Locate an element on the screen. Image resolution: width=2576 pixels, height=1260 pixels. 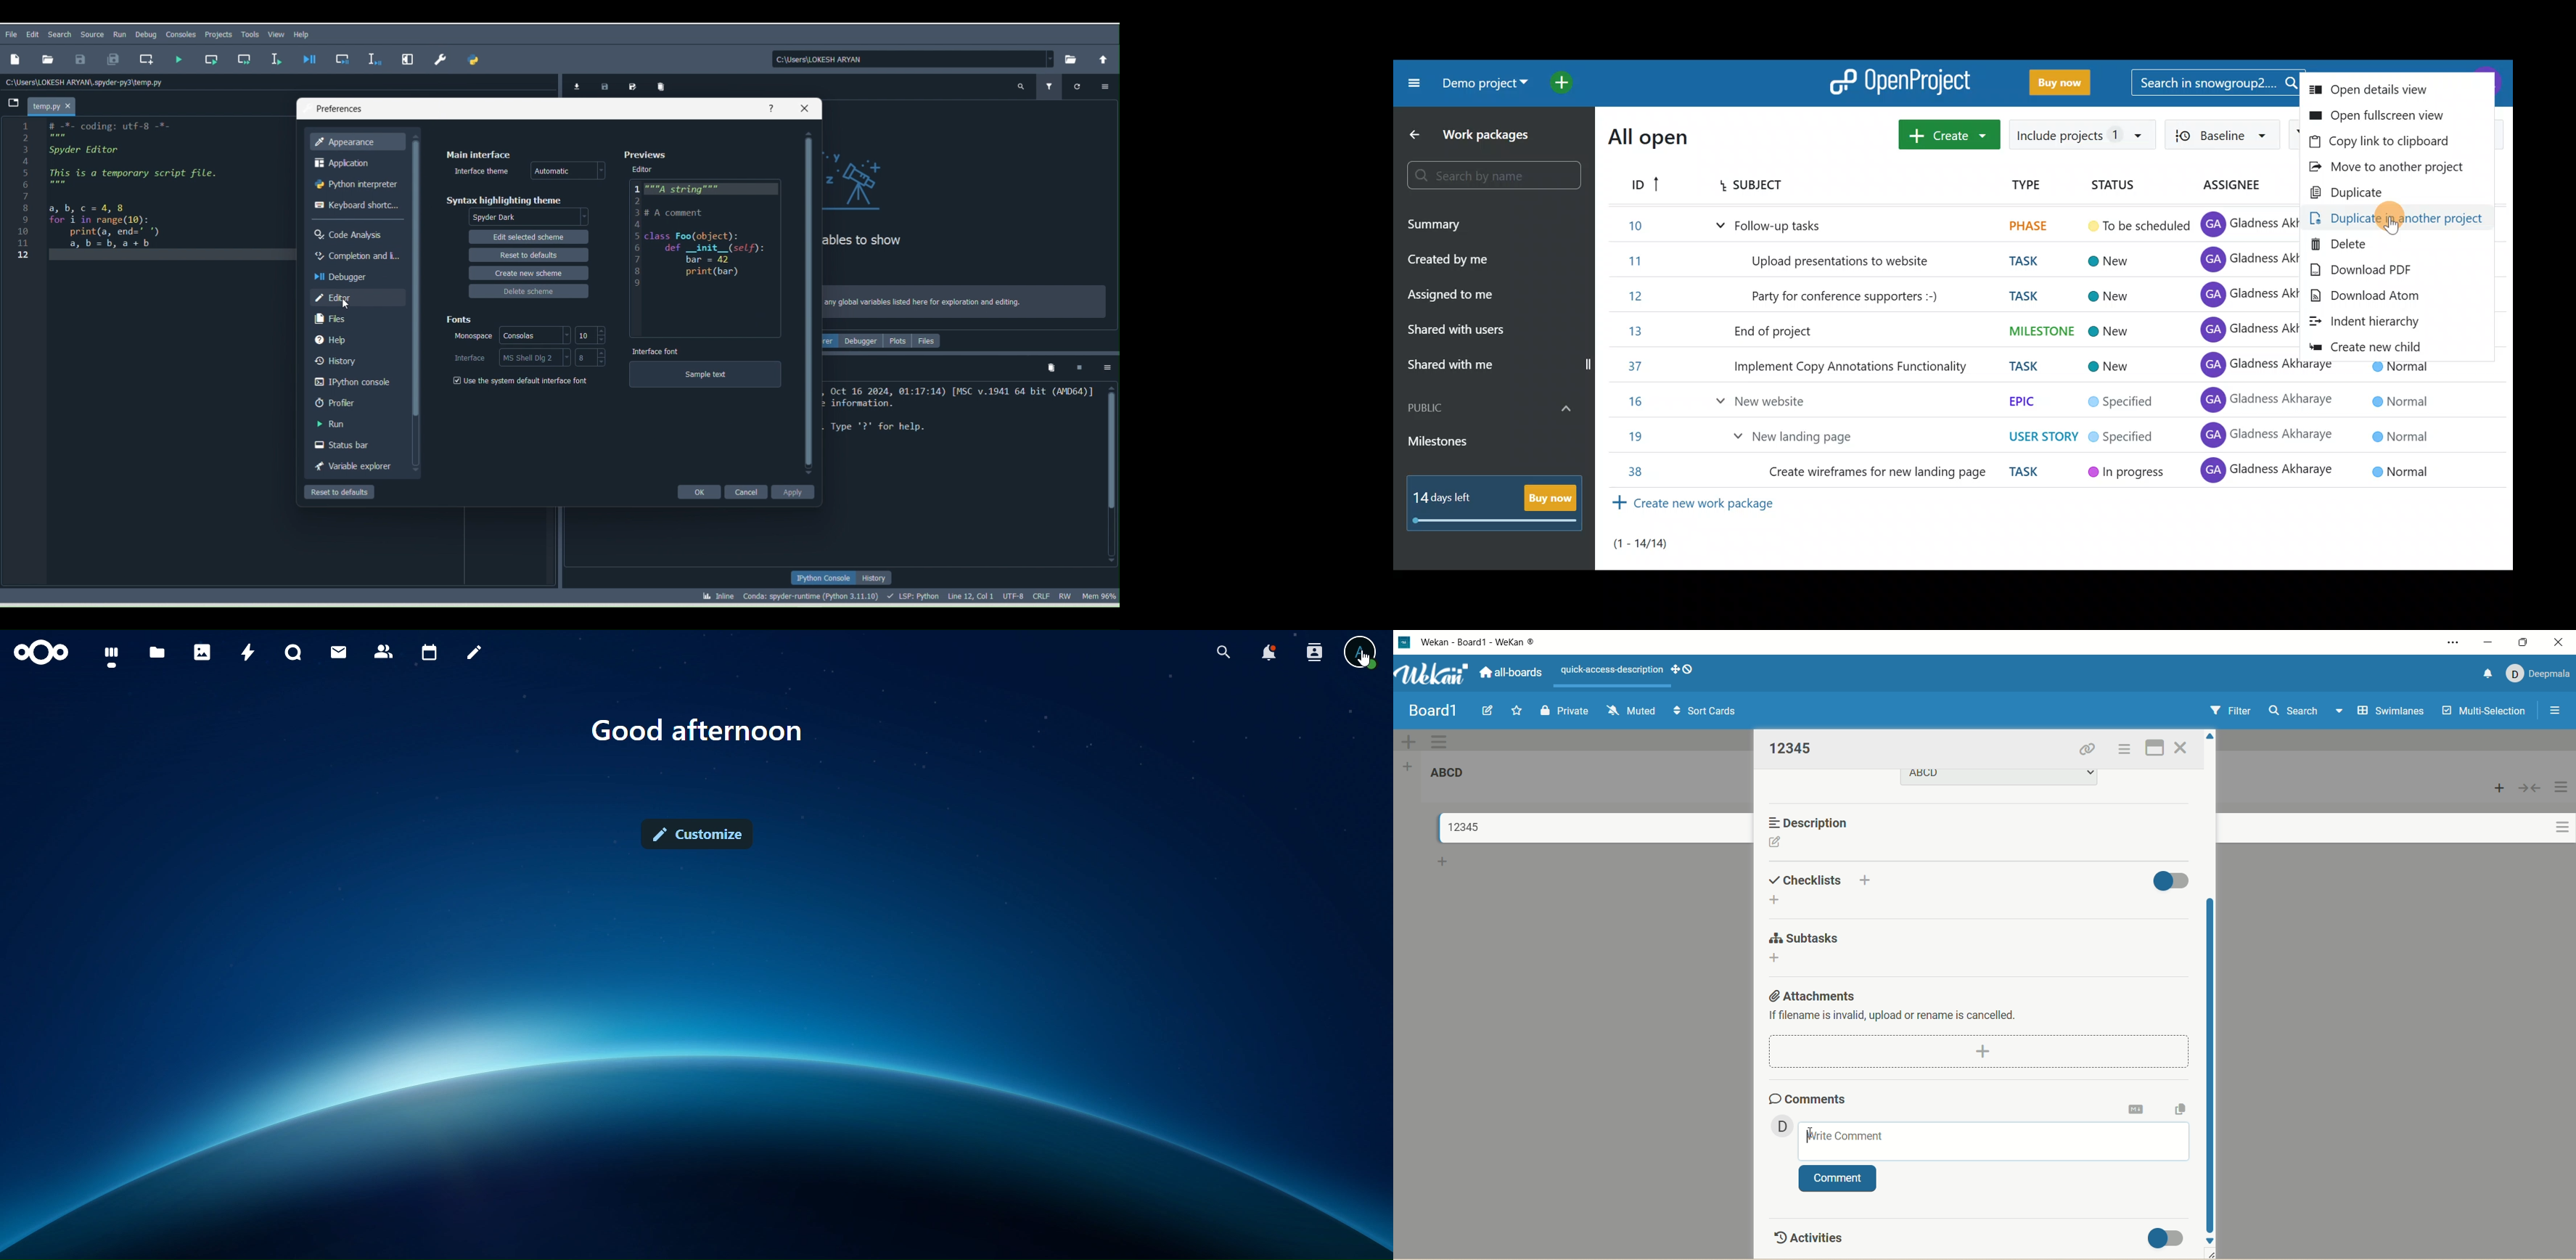
History is located at coordinates (357, 359).